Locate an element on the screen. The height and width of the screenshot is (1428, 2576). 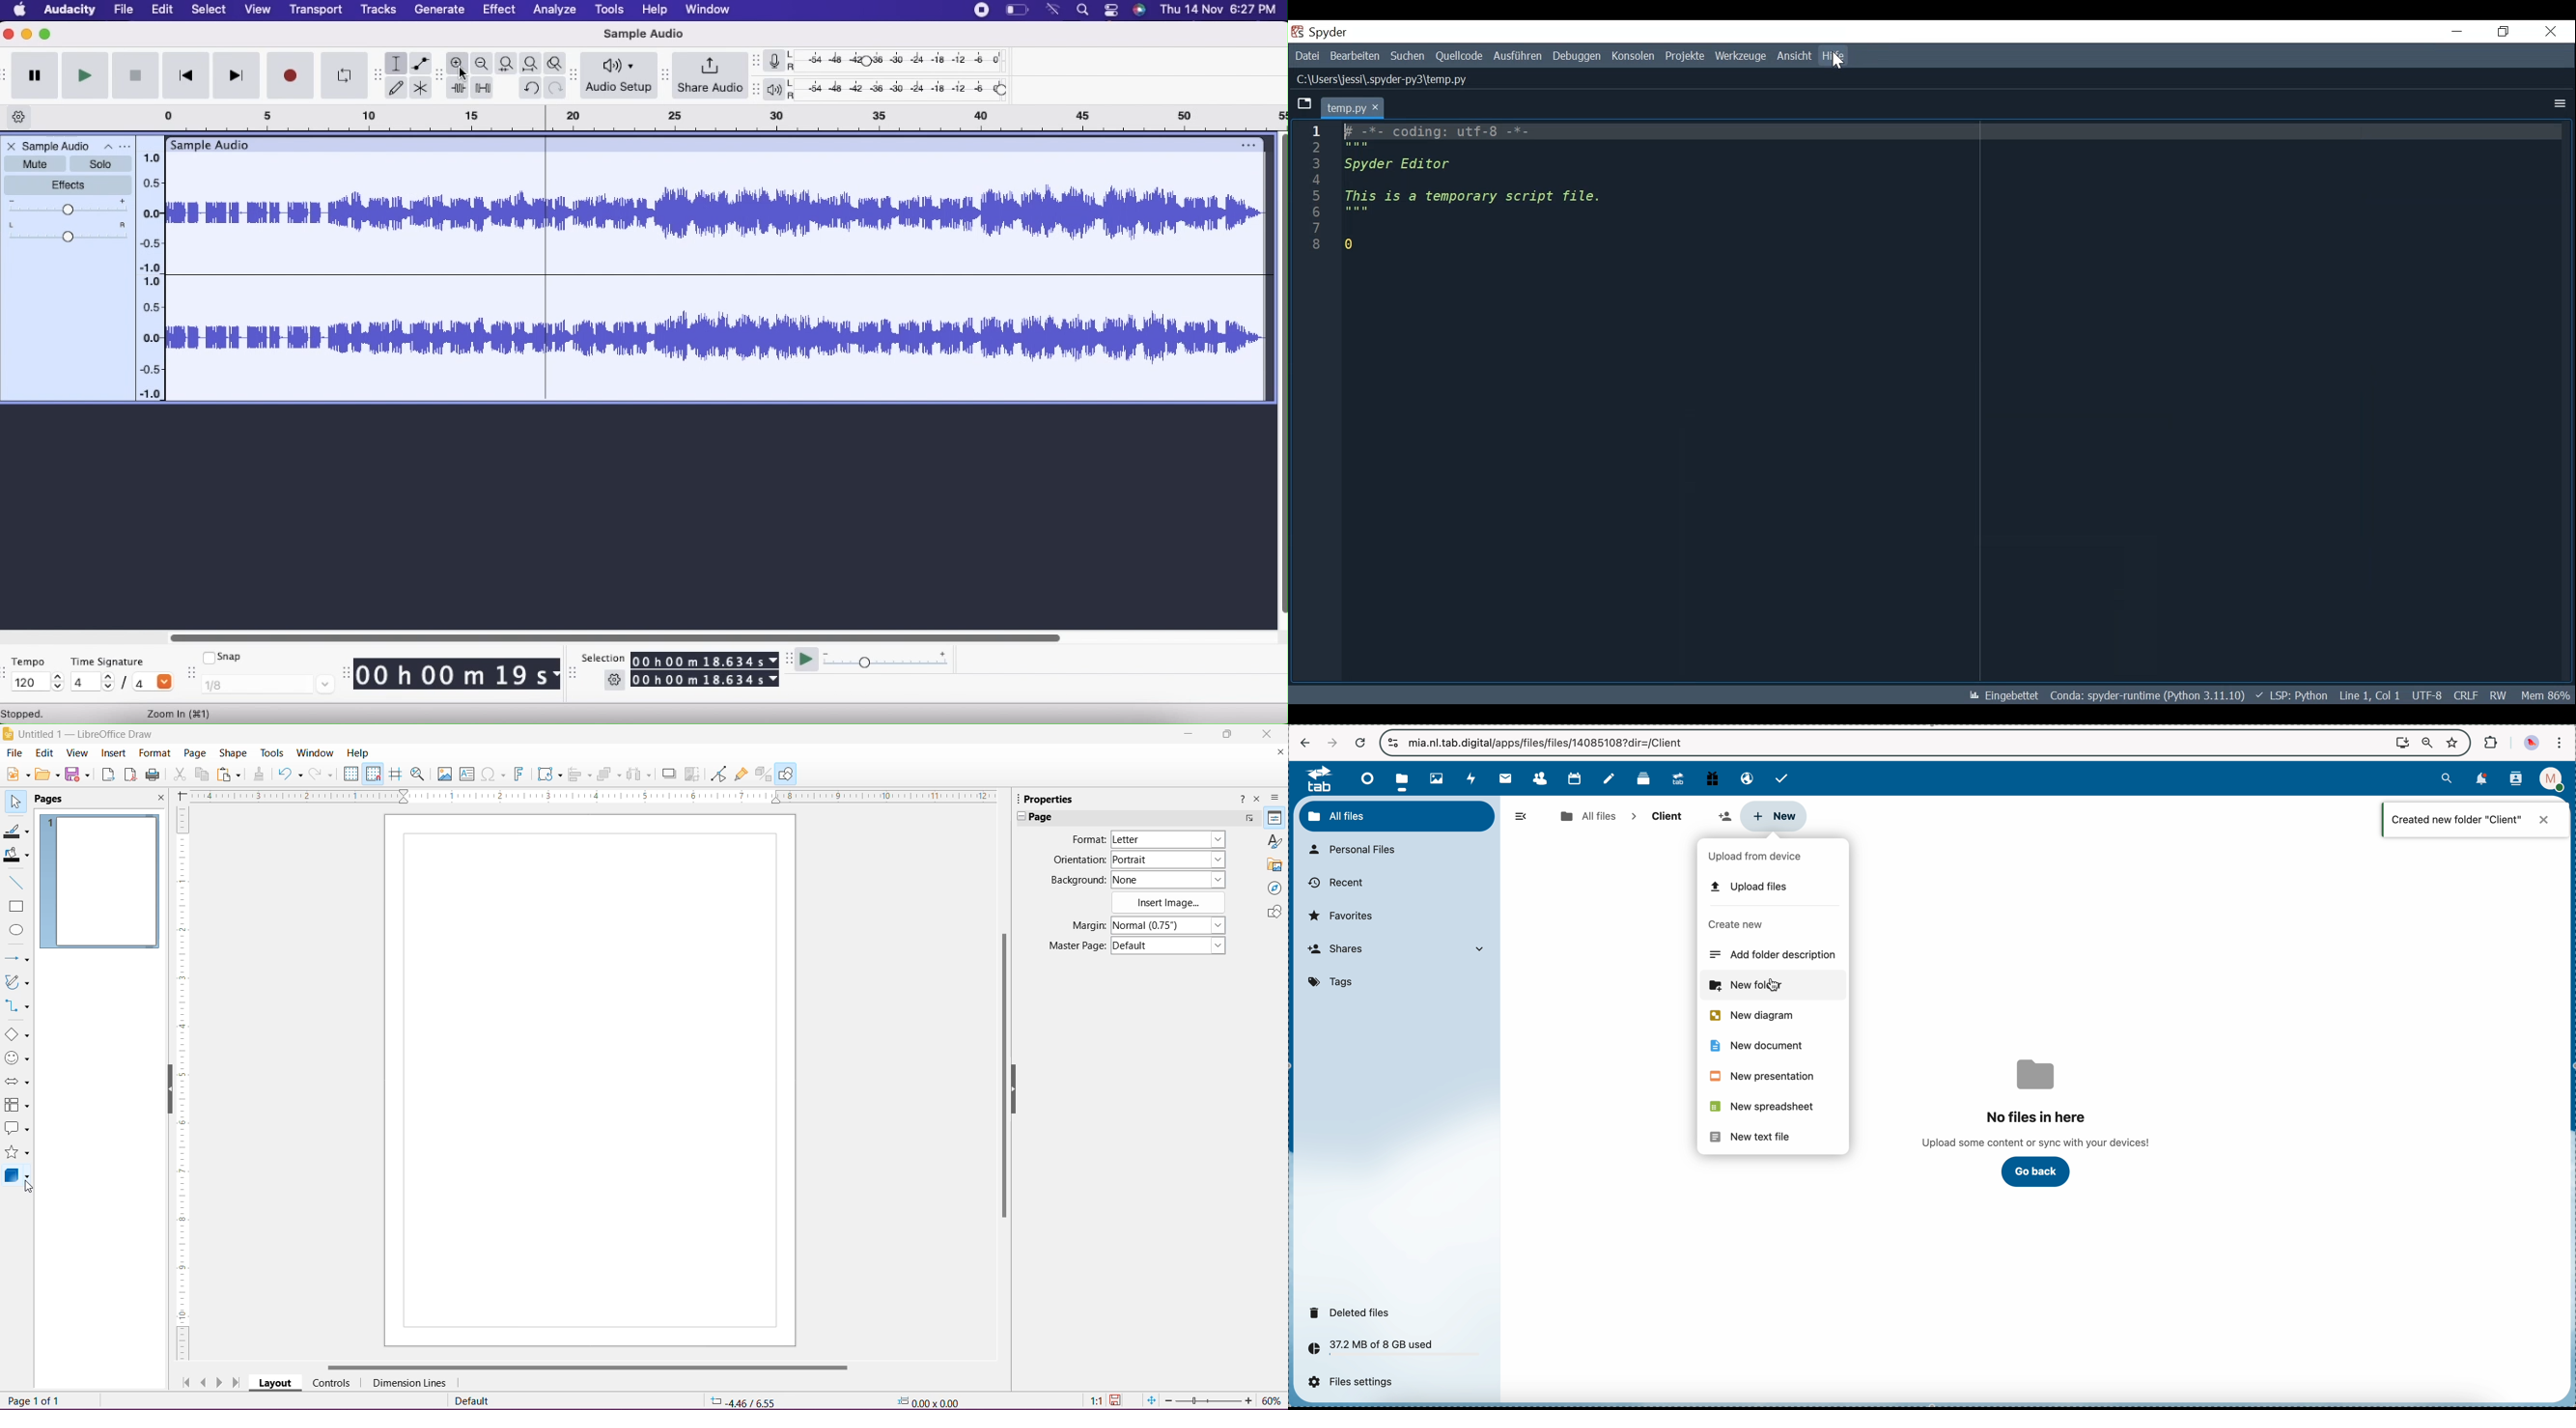
Page is located at coordinates (589, 1081).